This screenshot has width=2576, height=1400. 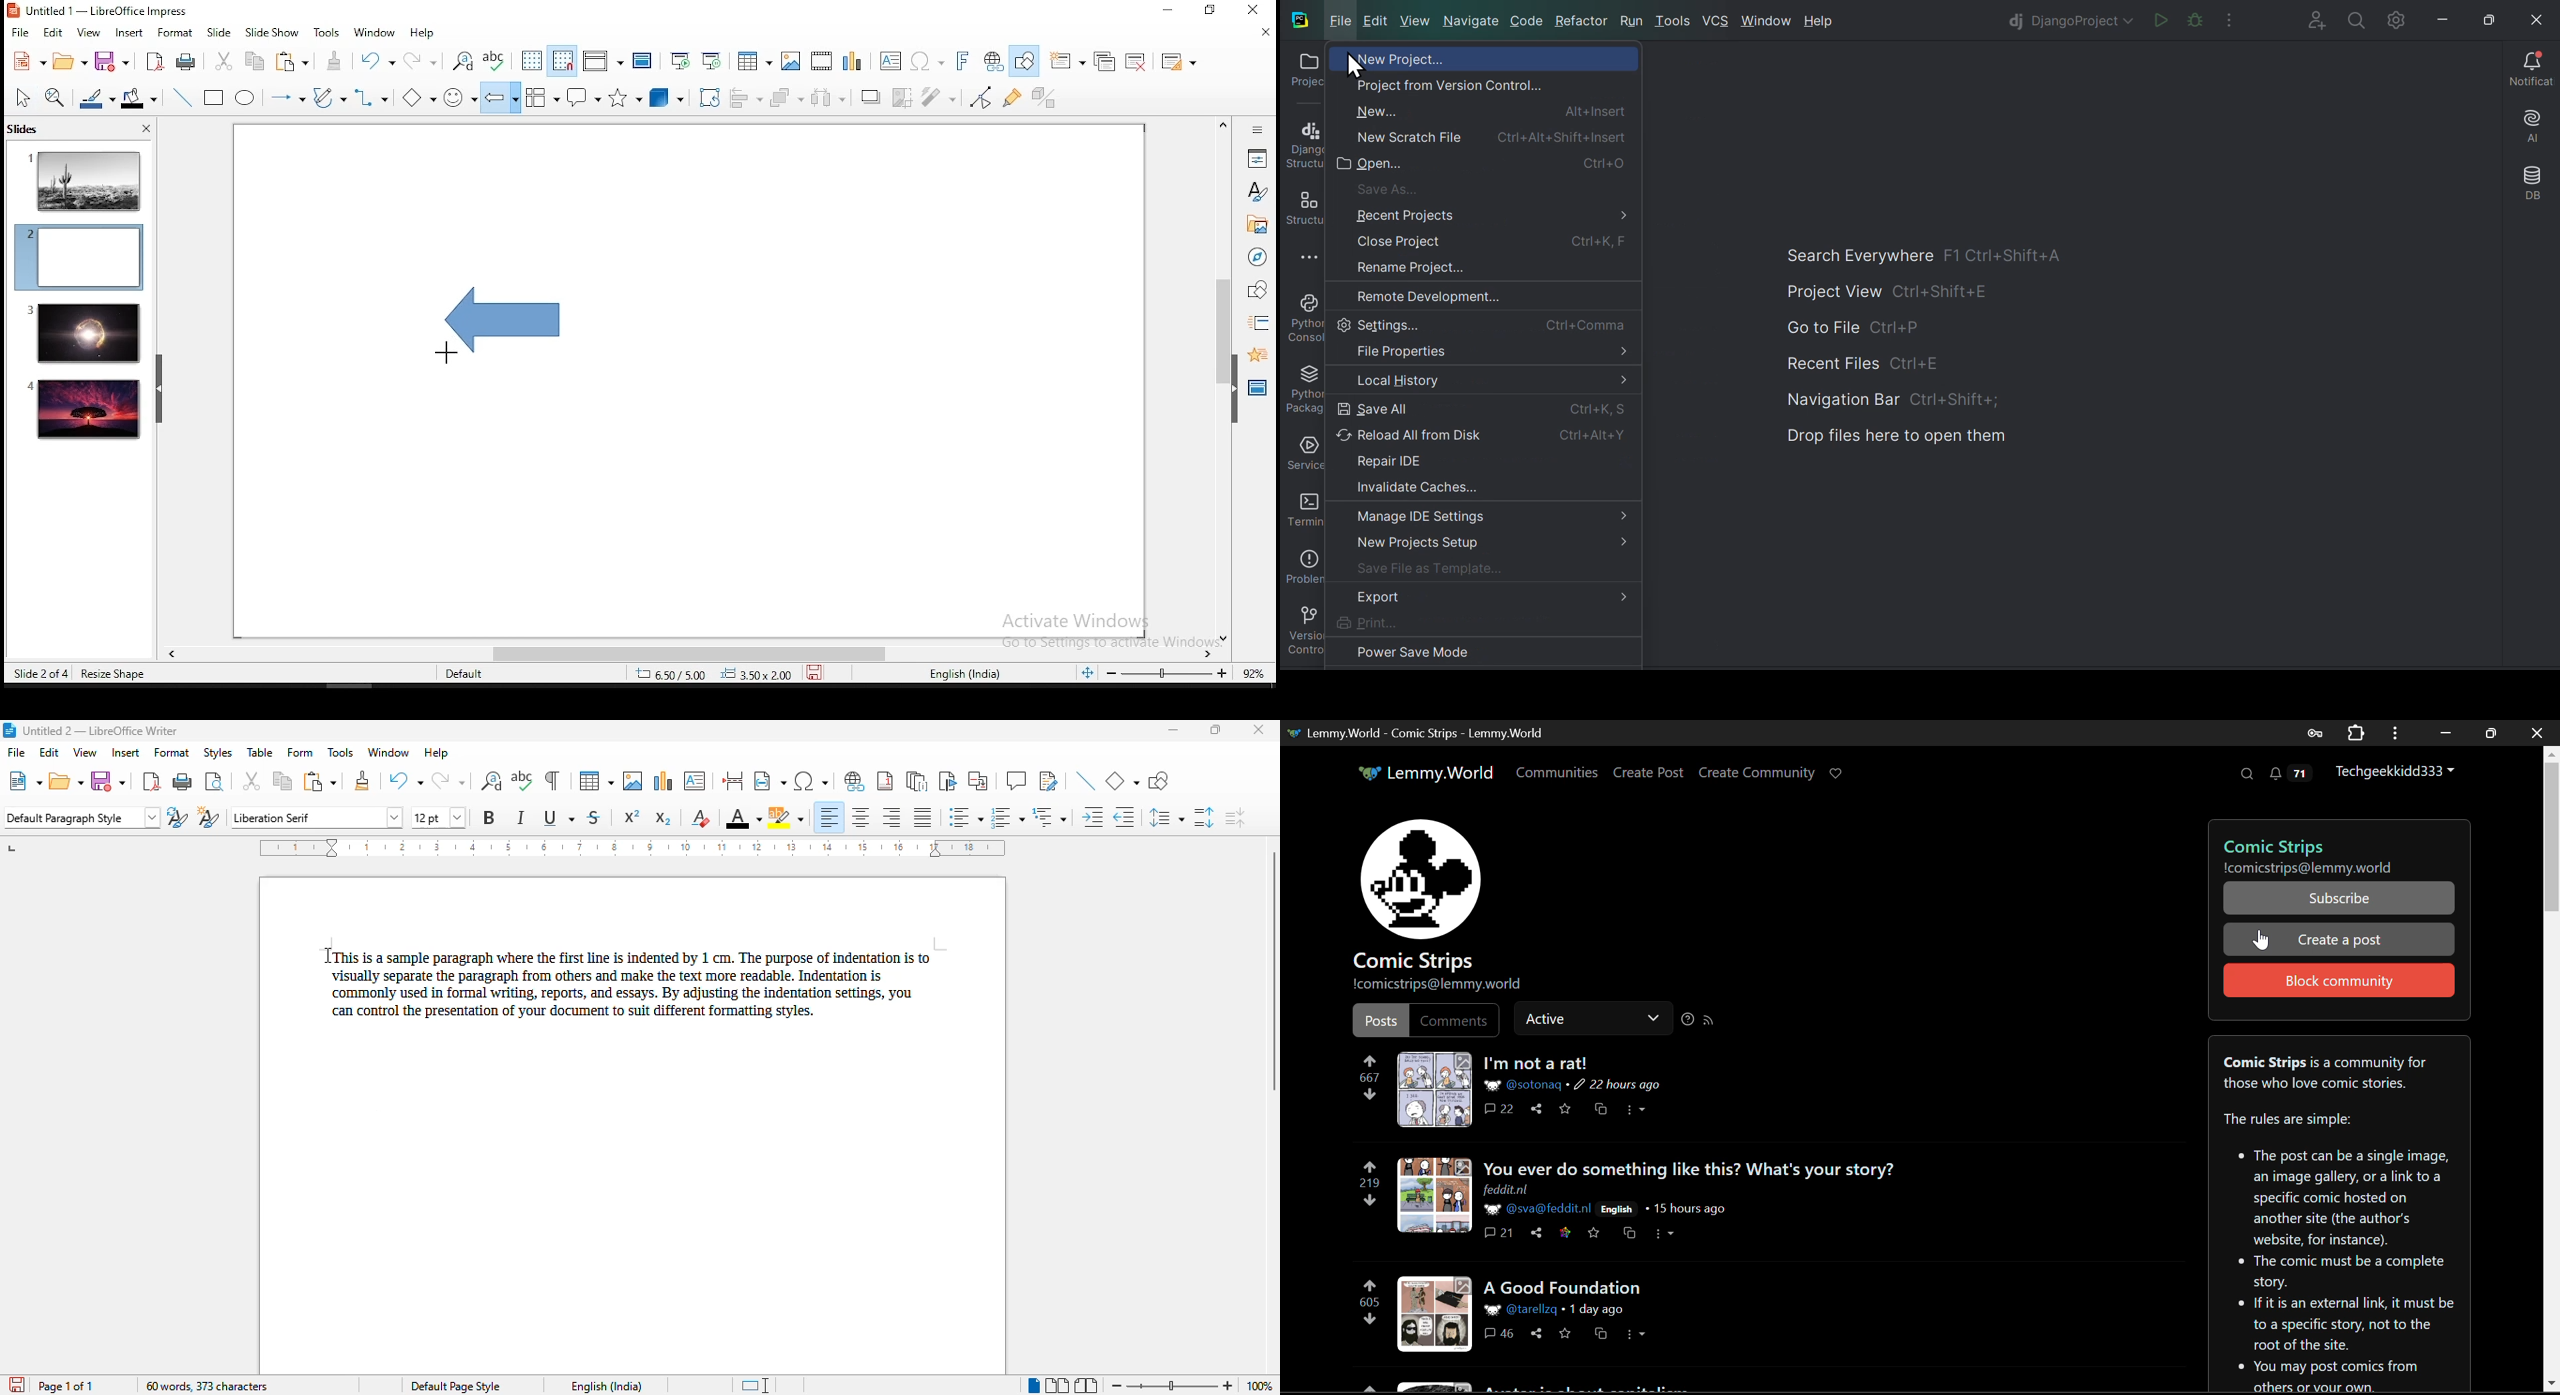 What do you see at coordinates (215, 99) in the screenshot?
I see `rectangle` at bounding box center [215, 99].